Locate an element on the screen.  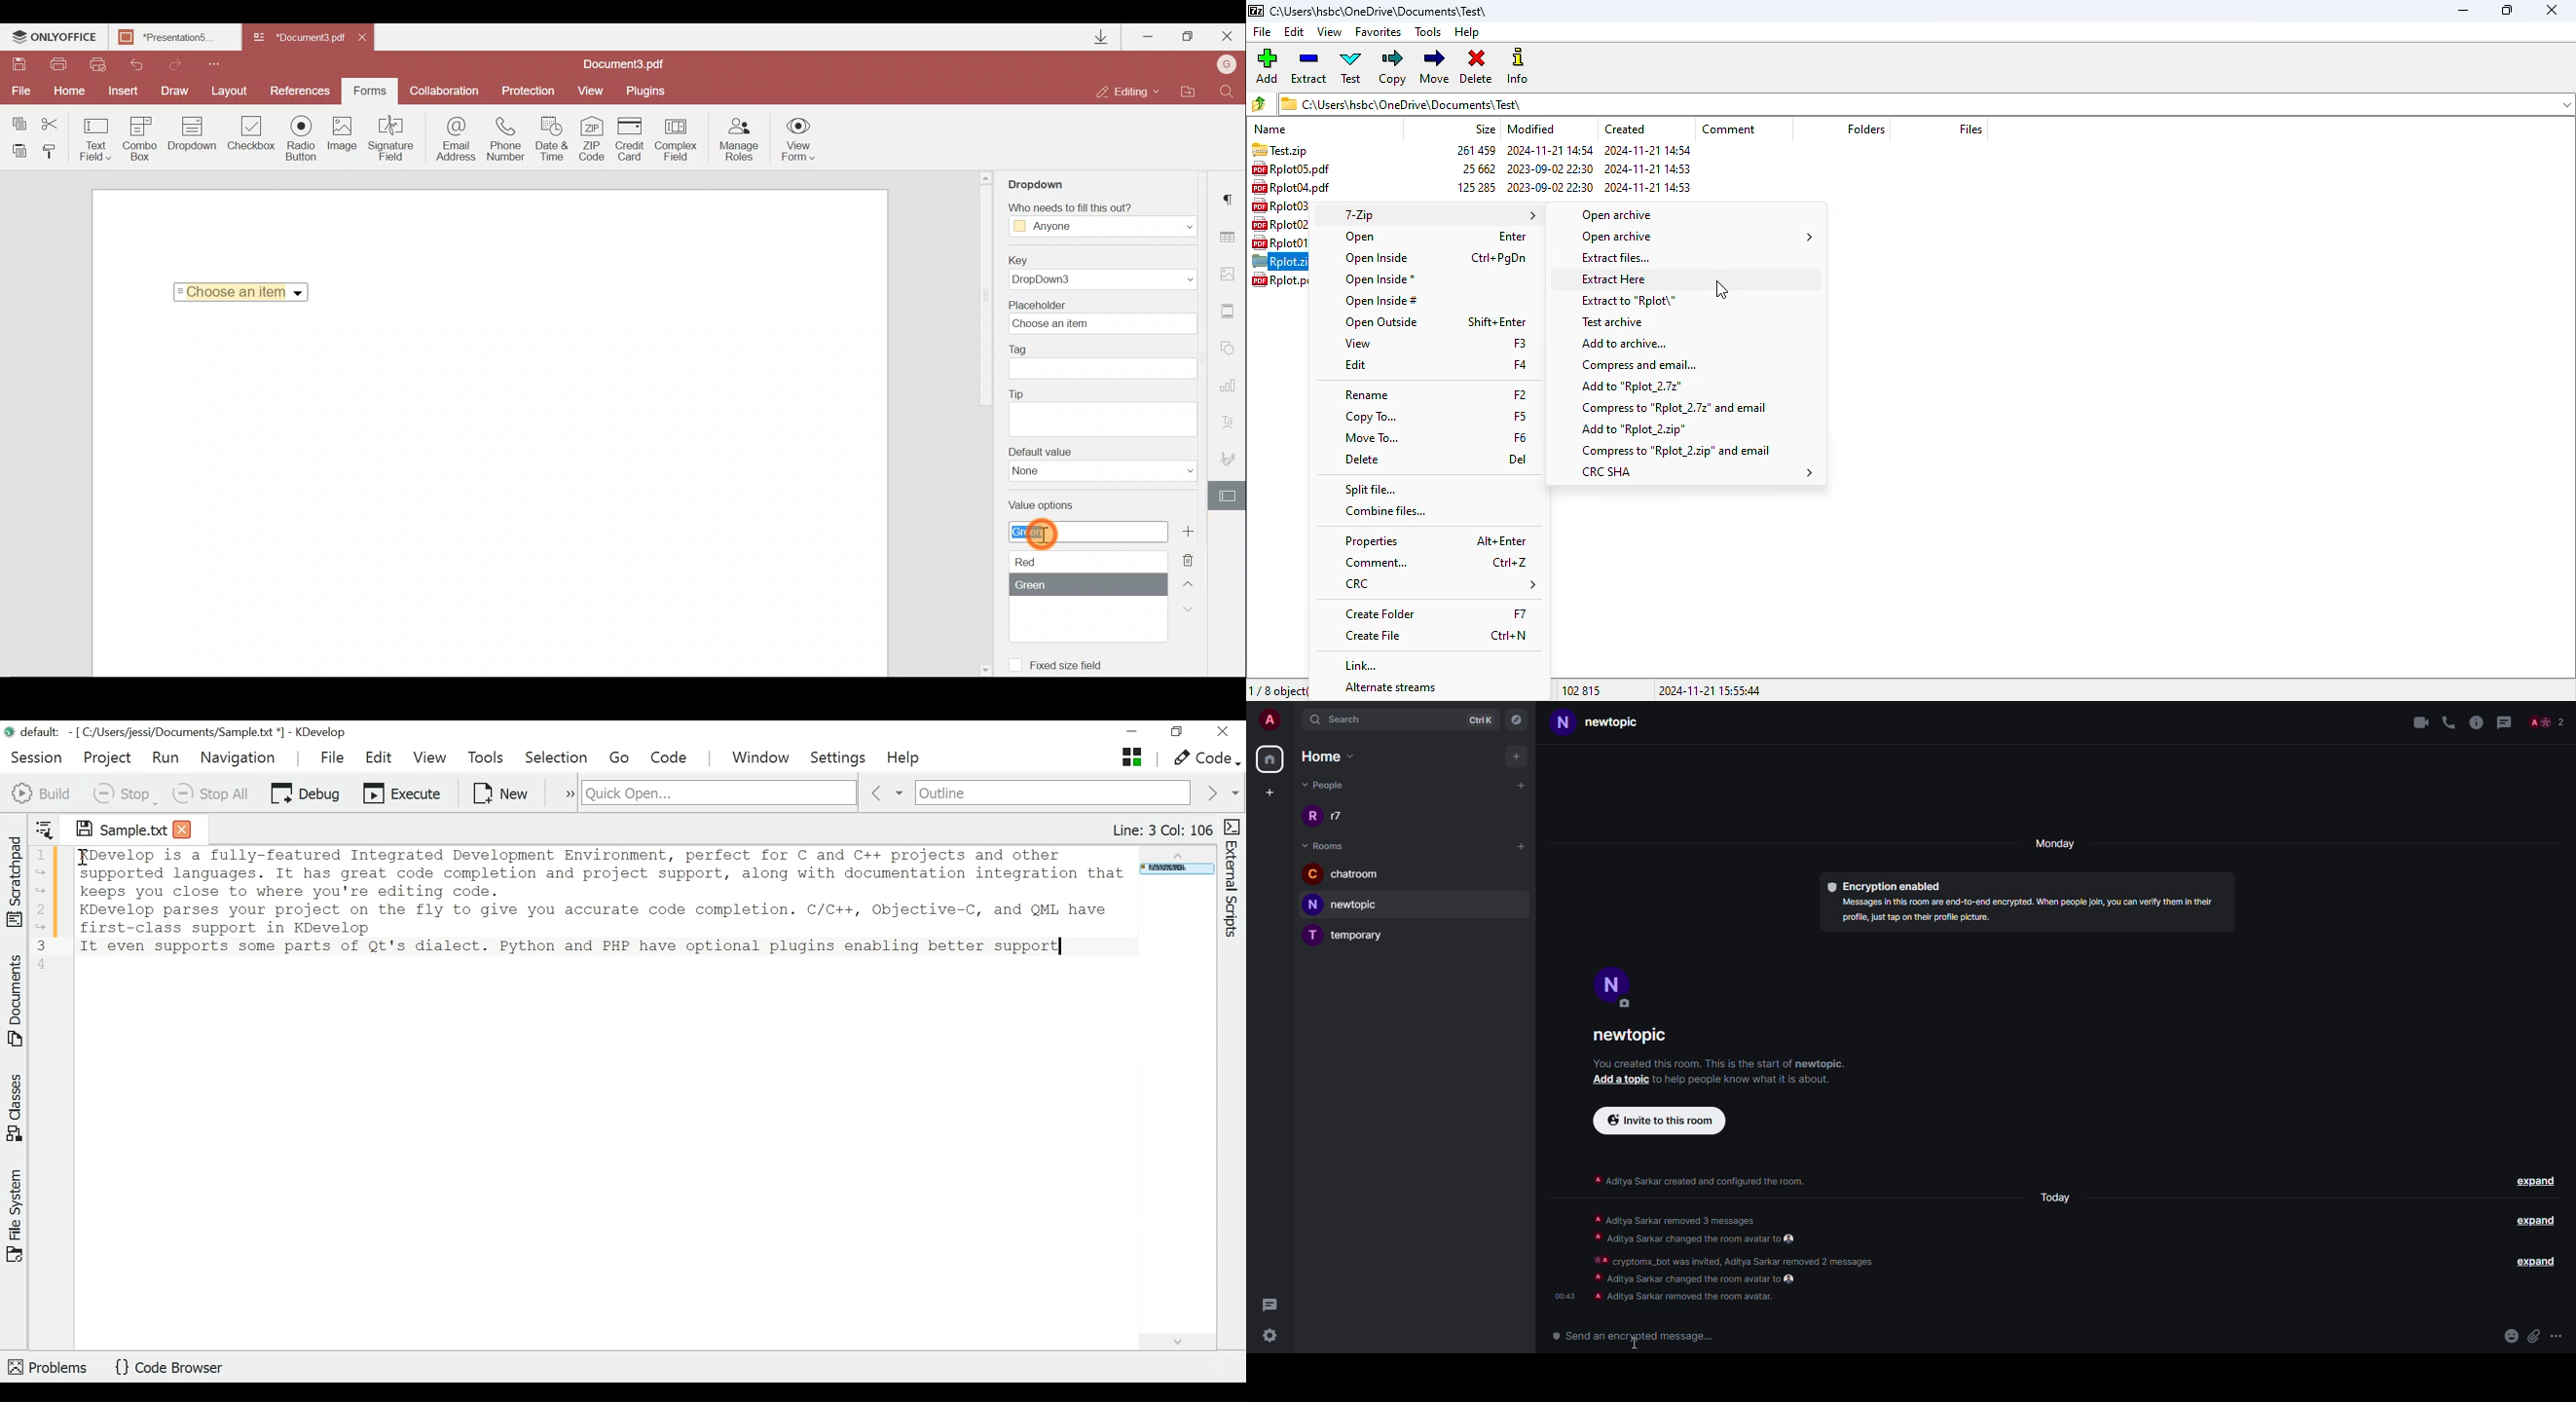
minimize is located at coordinates (2464, 11).